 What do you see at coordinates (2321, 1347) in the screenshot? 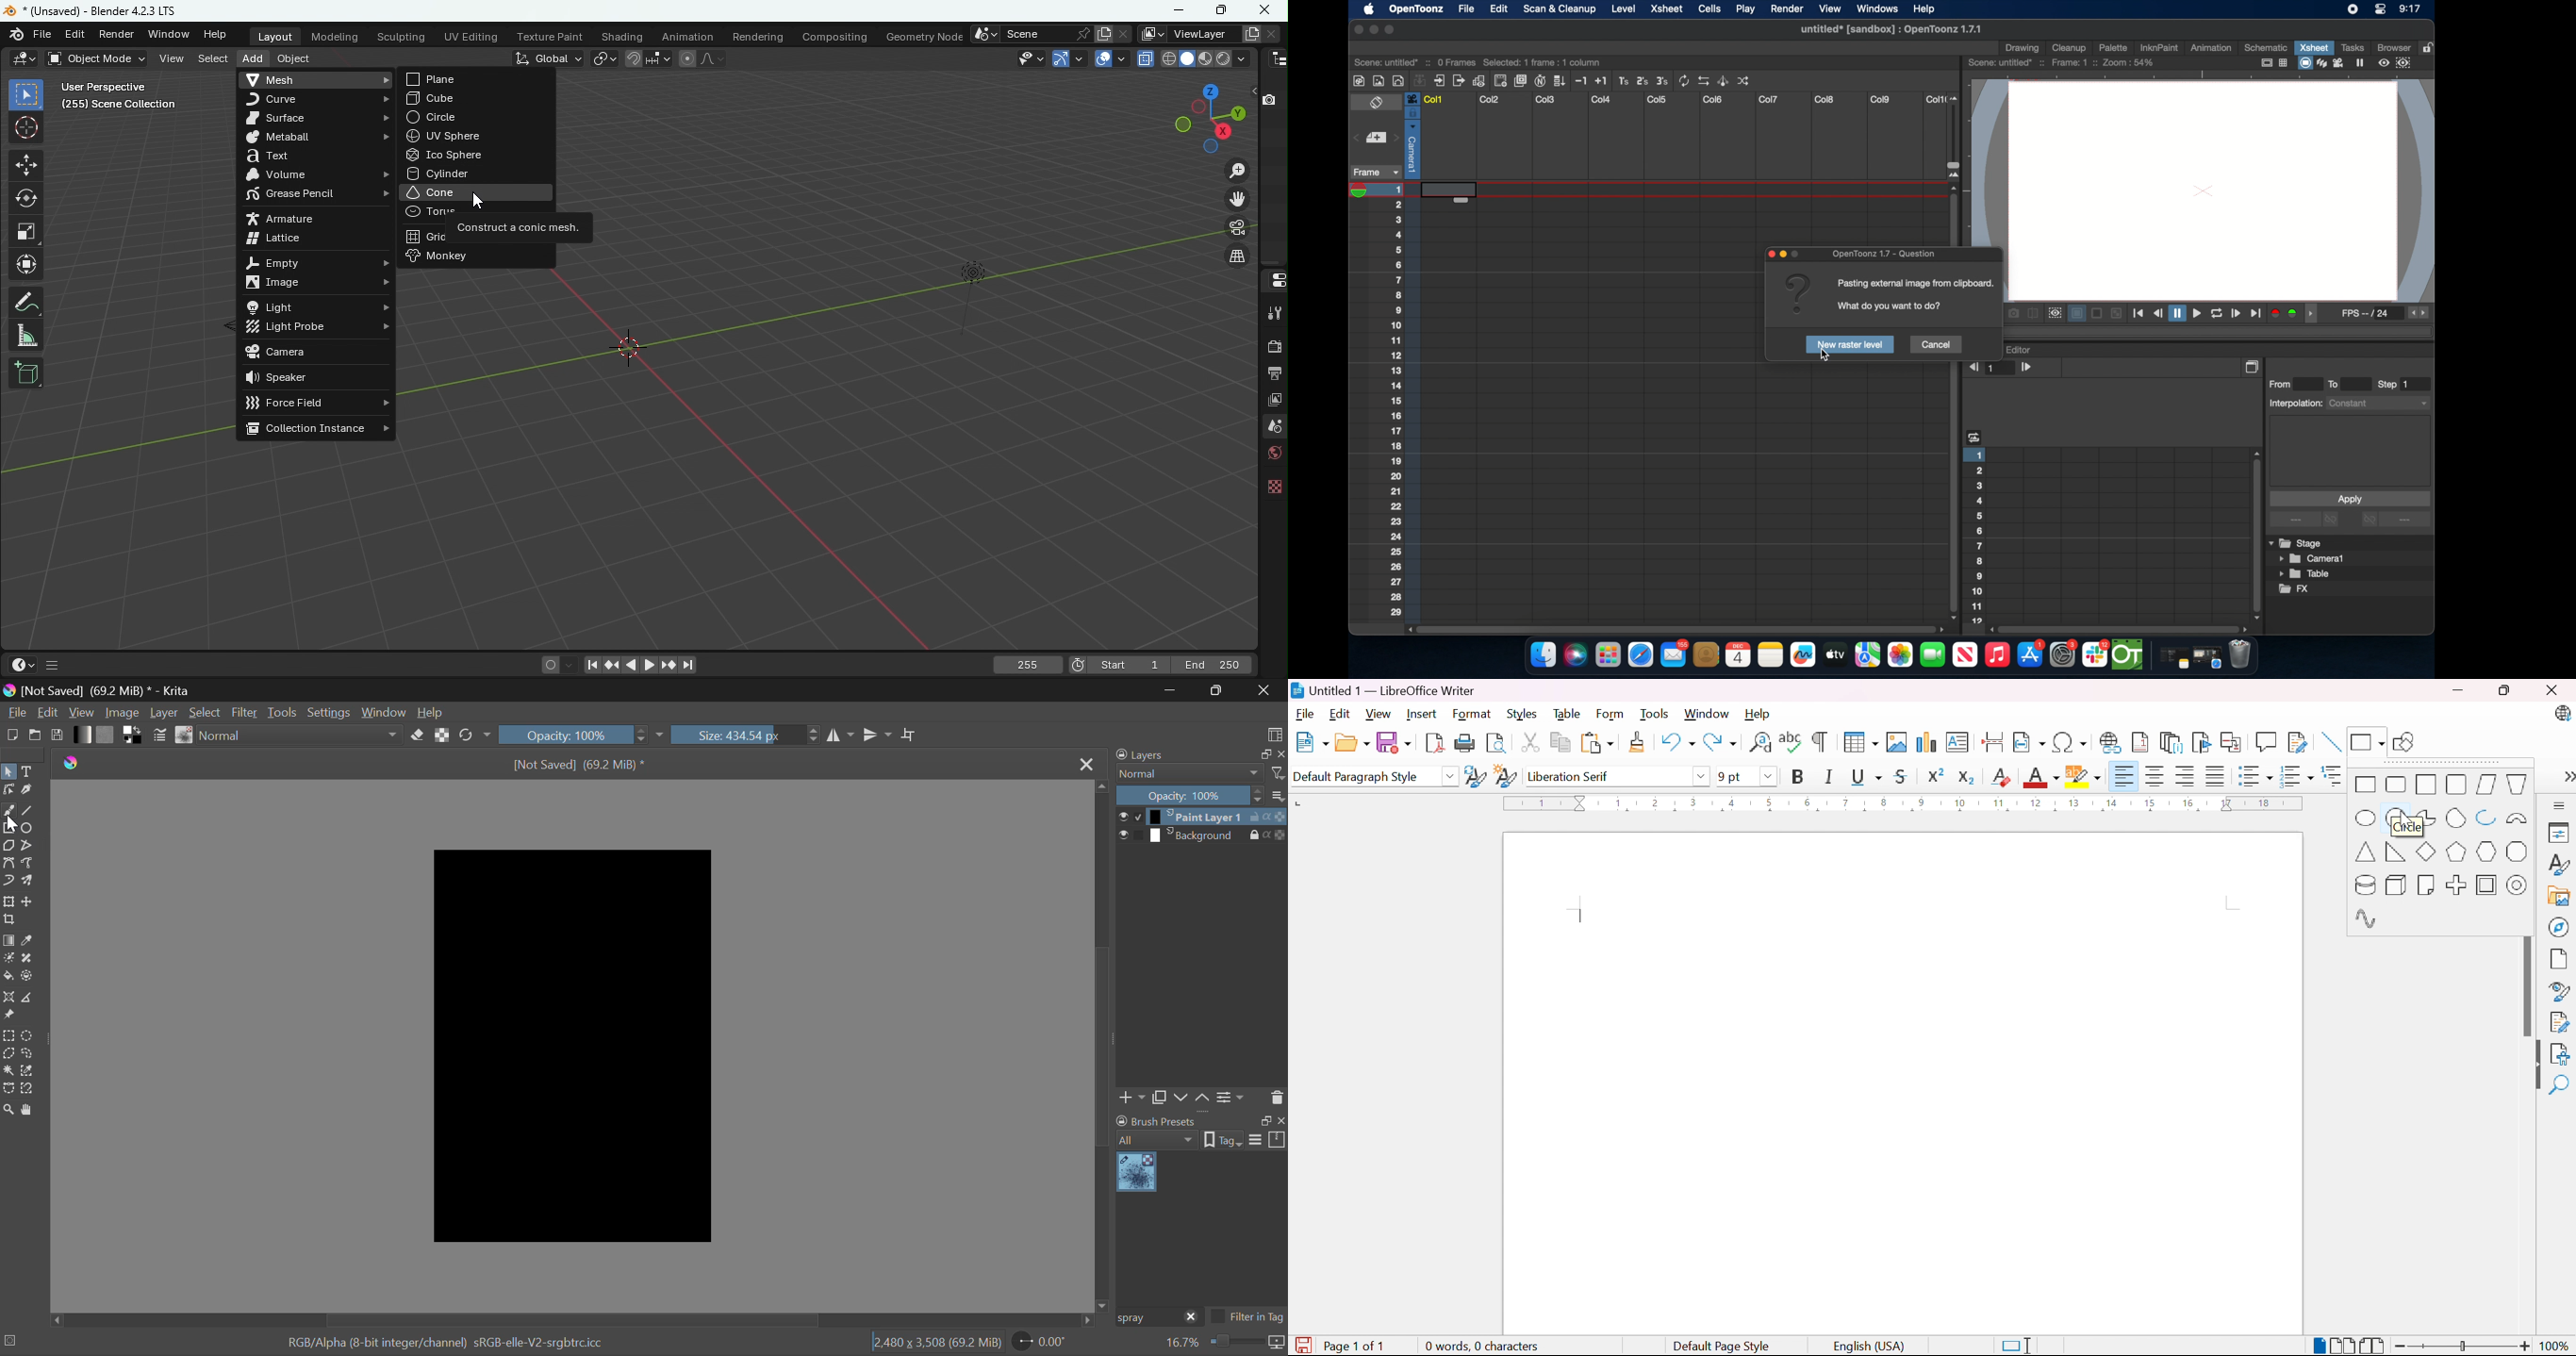
I see `Single-page view` at bounding box center [2321, 1347].